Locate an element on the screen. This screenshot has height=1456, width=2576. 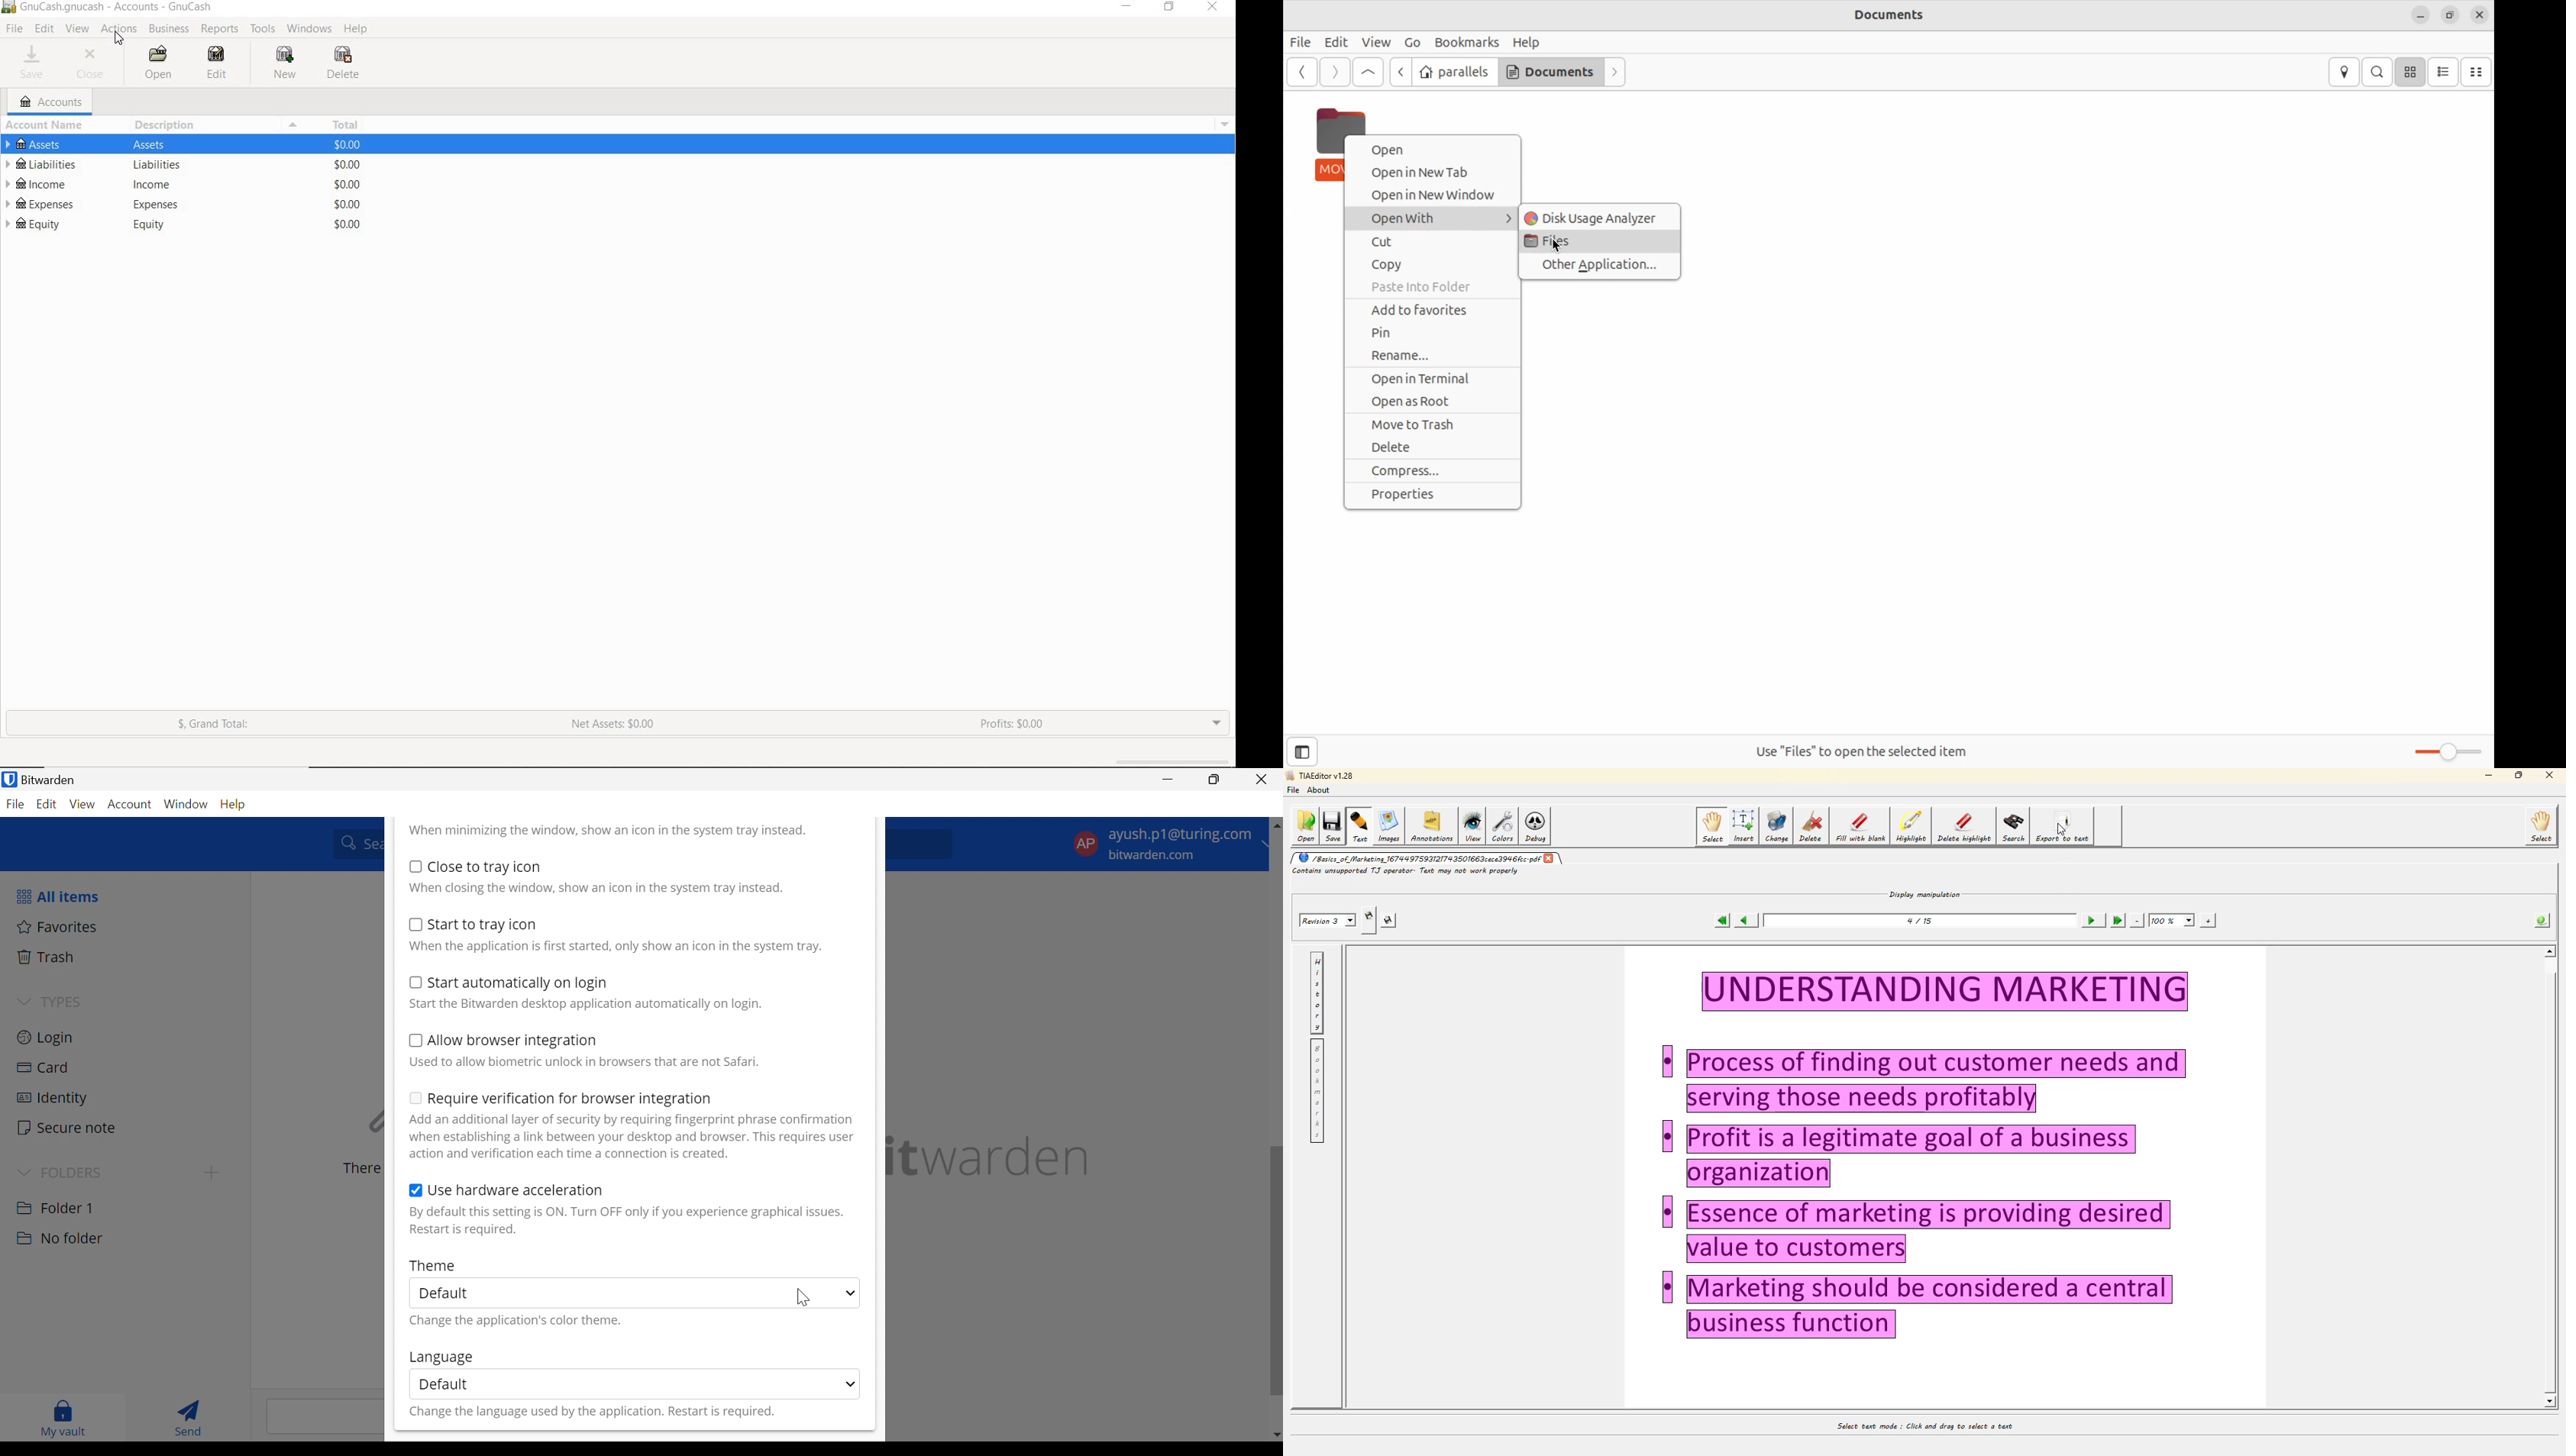
revision is located at coordinates (1326, 920).